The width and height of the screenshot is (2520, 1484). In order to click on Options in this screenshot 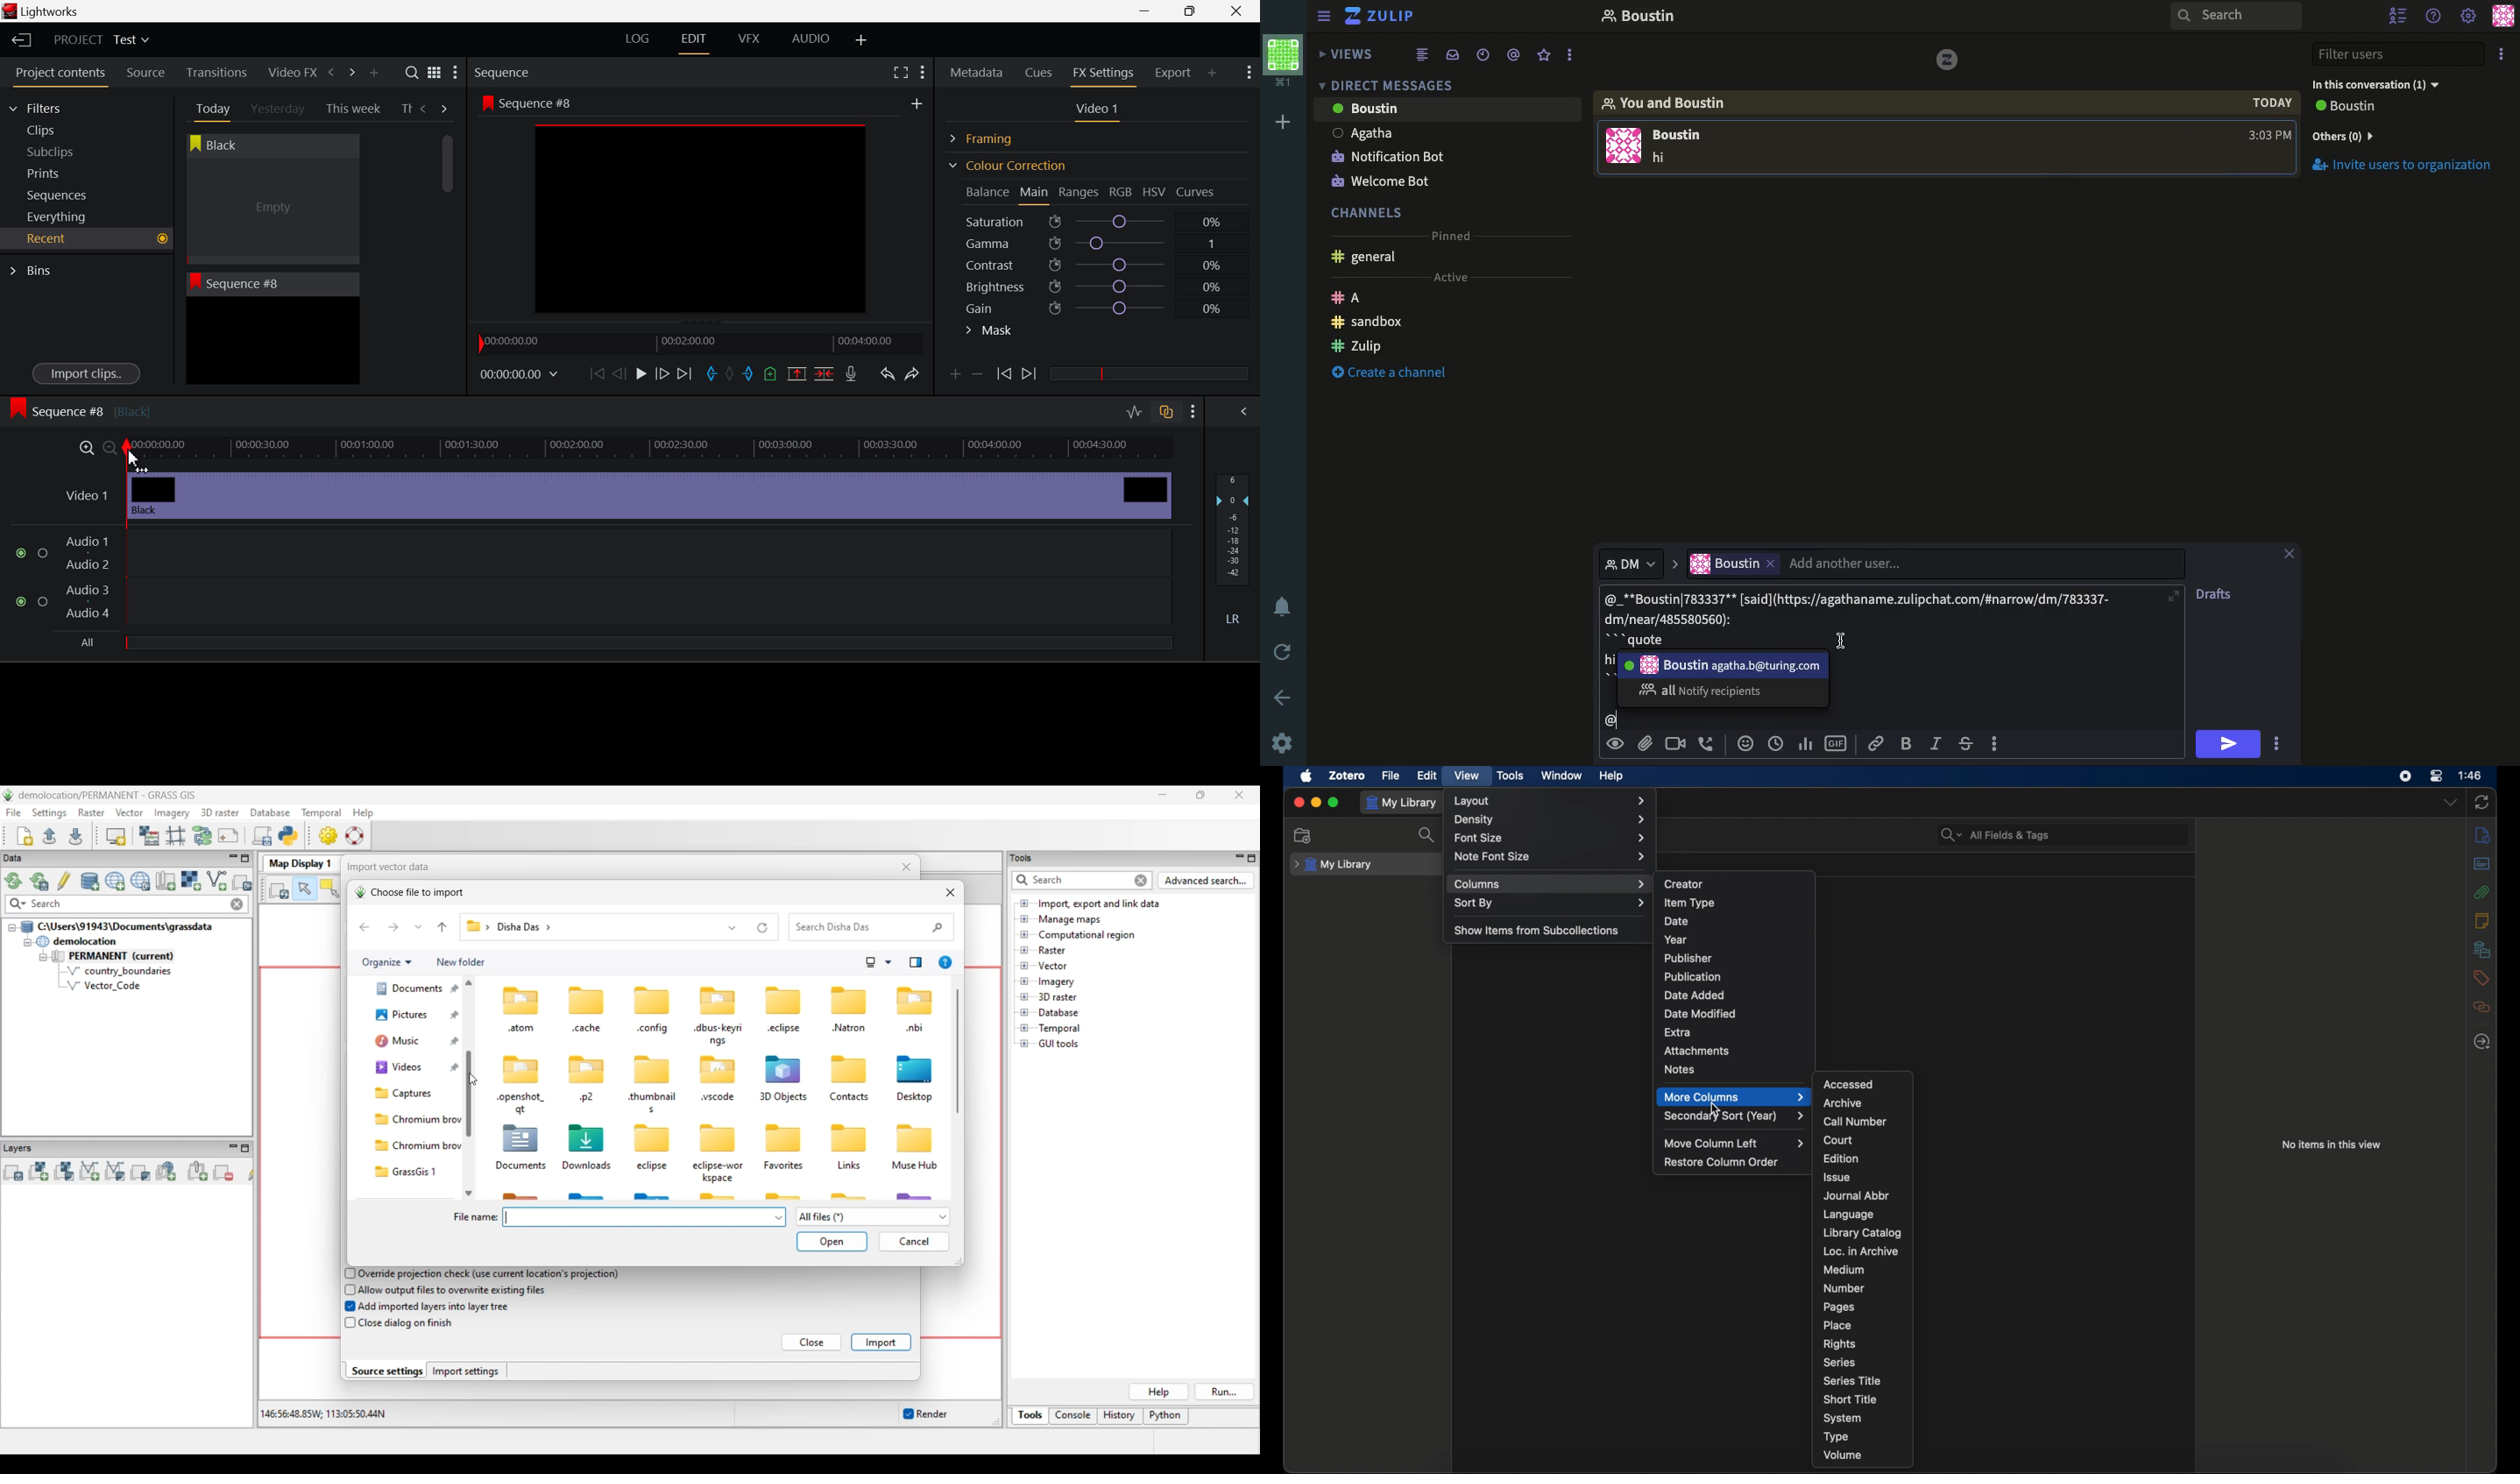, I will do `click(2276, 742)`.